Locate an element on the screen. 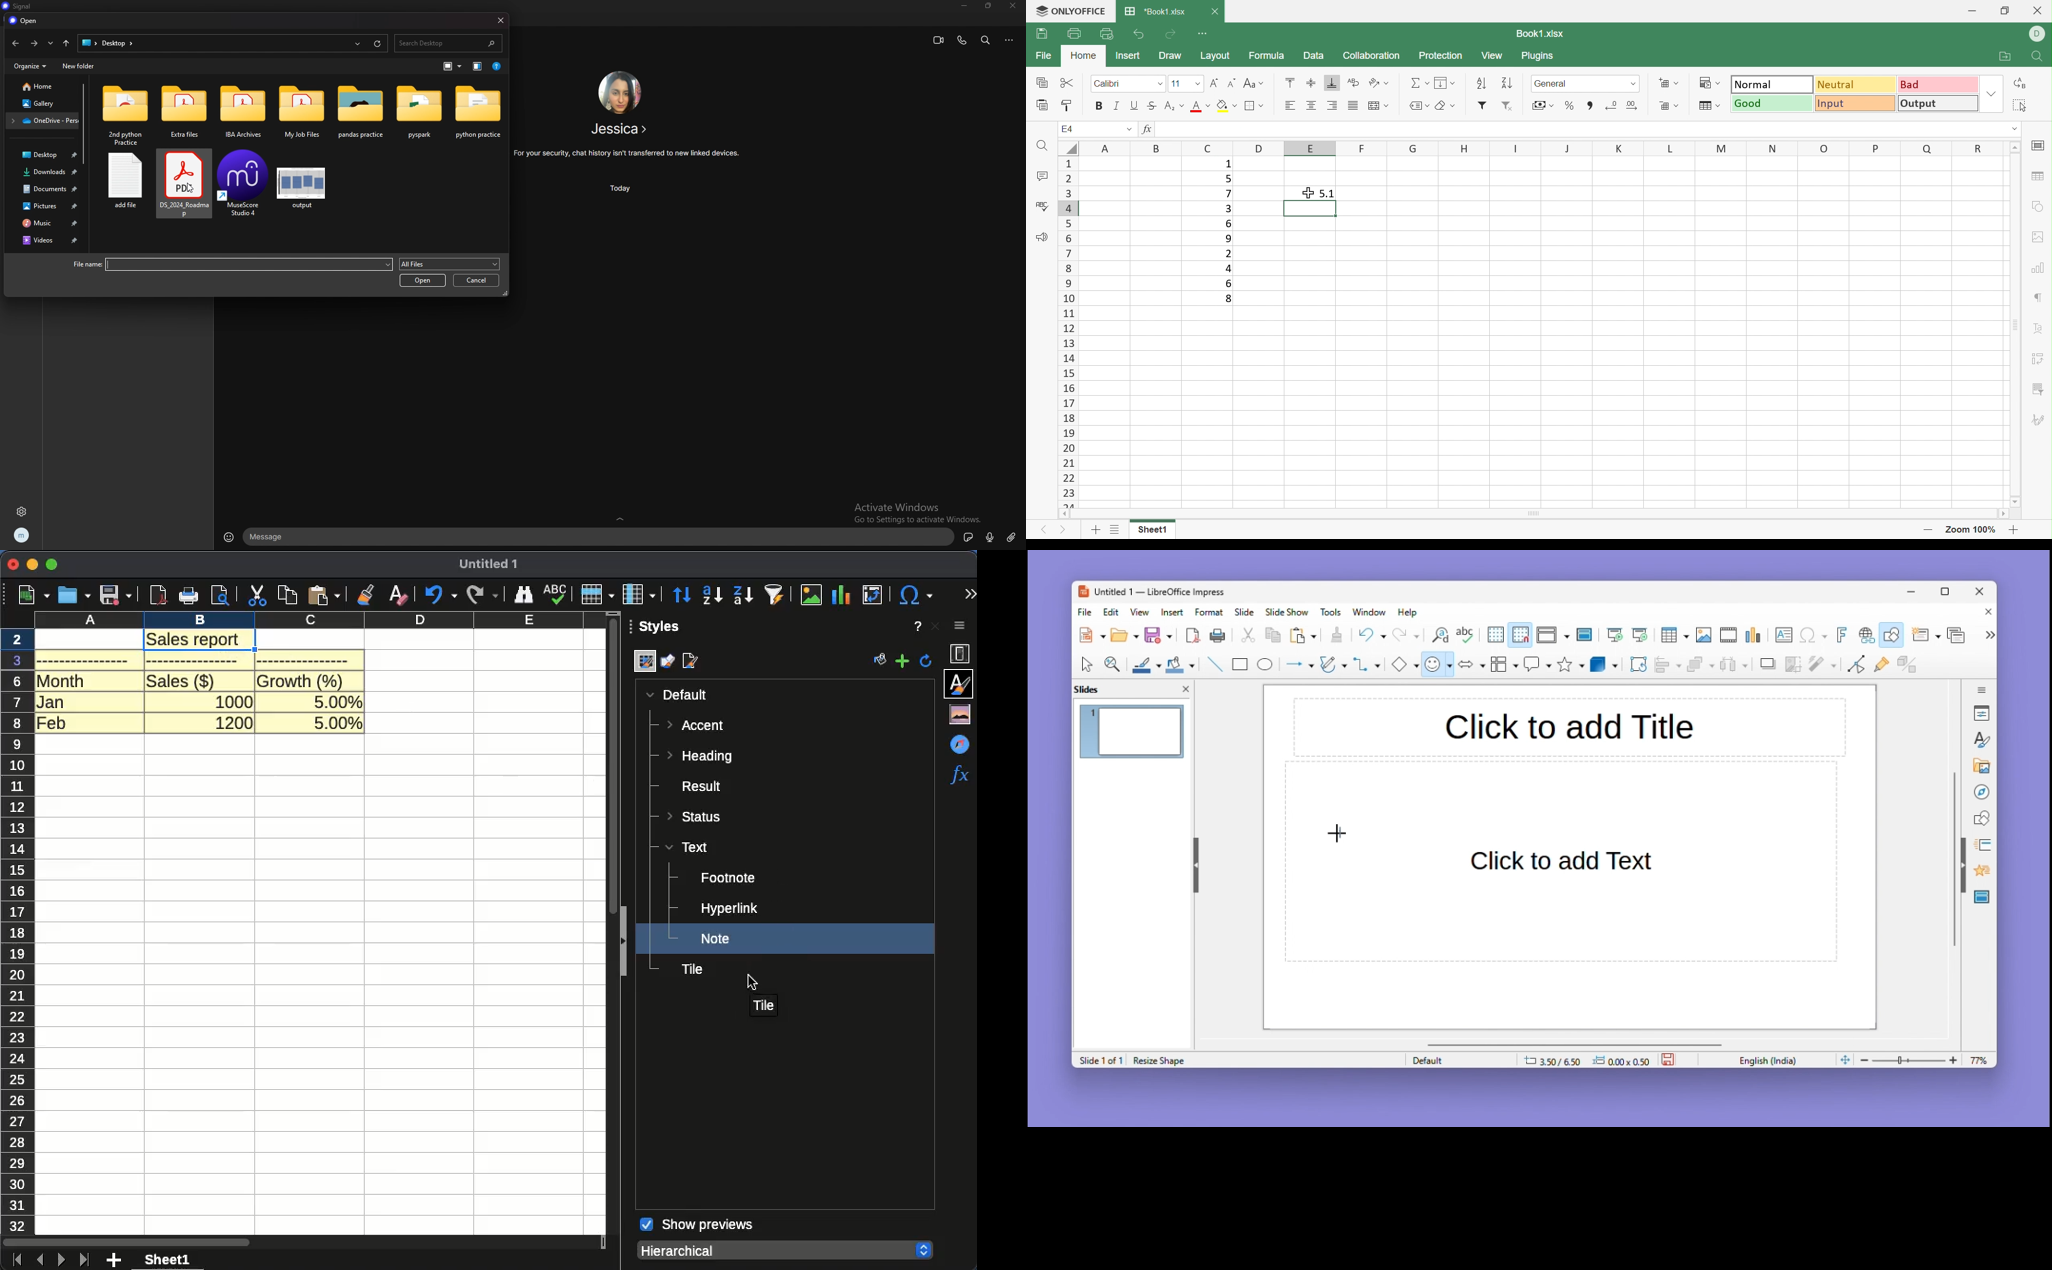 The image size is (2072, 1288). default  is located at coordinates (676, 695).